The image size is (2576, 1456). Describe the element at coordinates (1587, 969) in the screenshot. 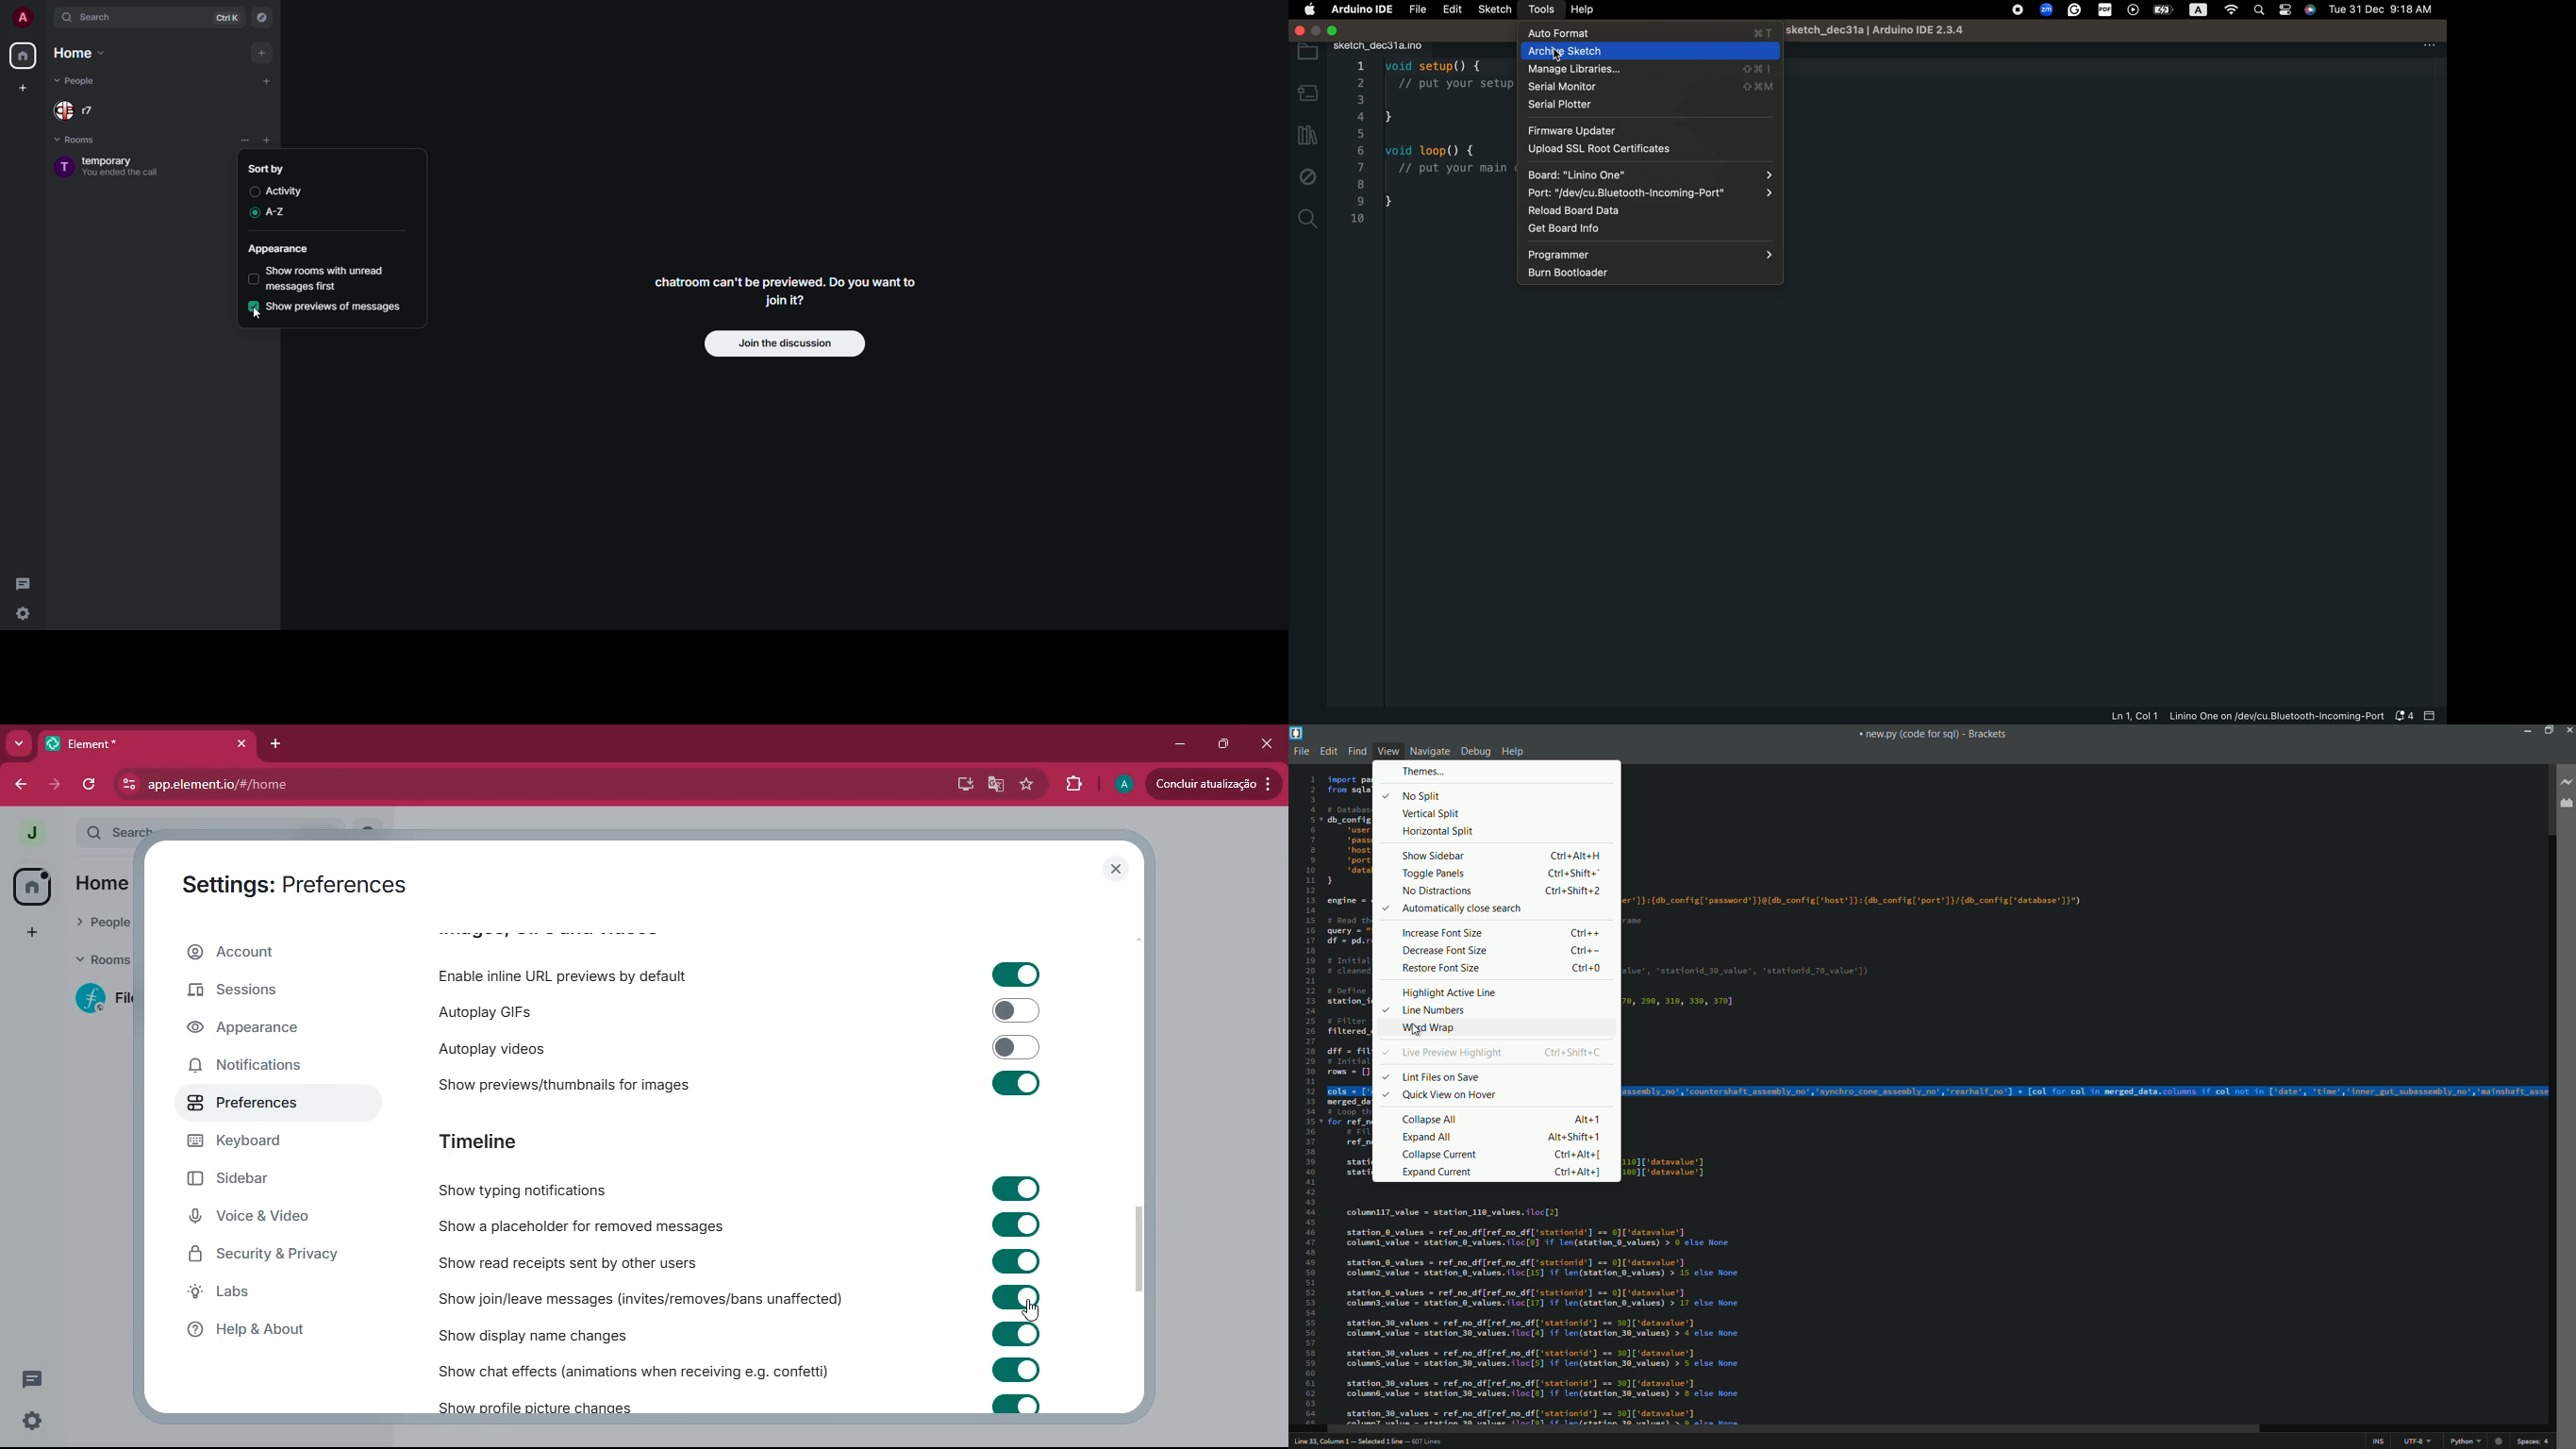

I see `keyboard shortcut` at that location.